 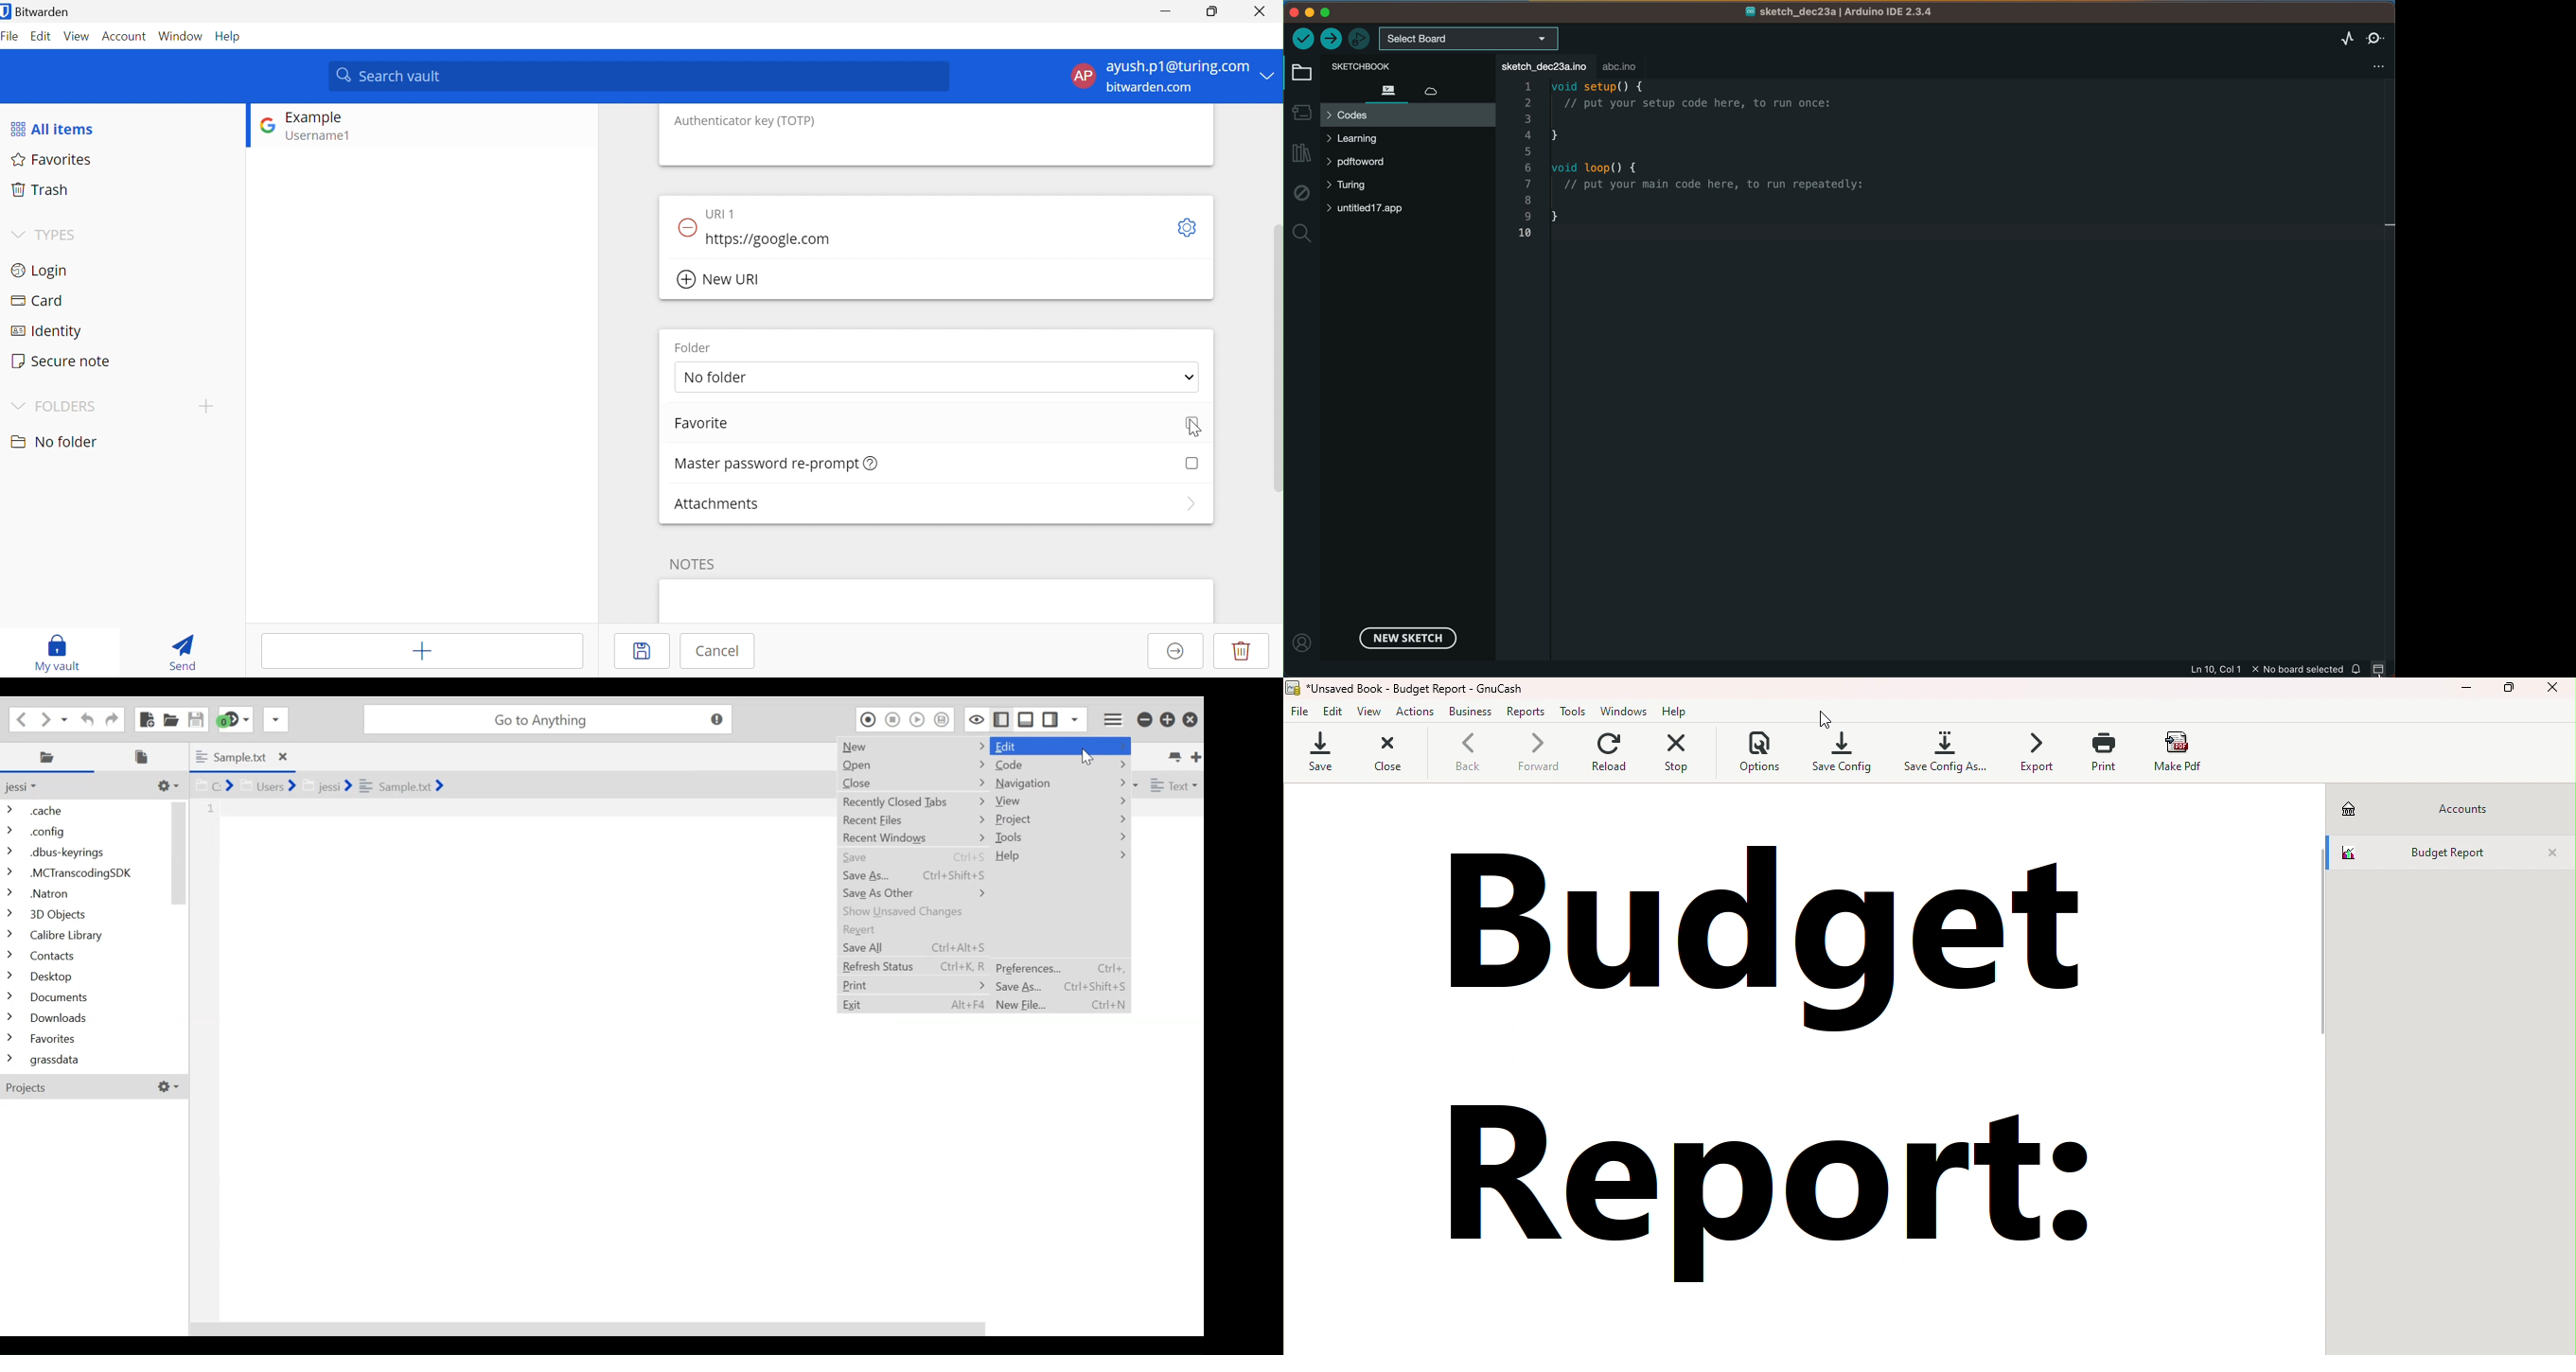 I want to click on Save, so click(x=1325, y=751).